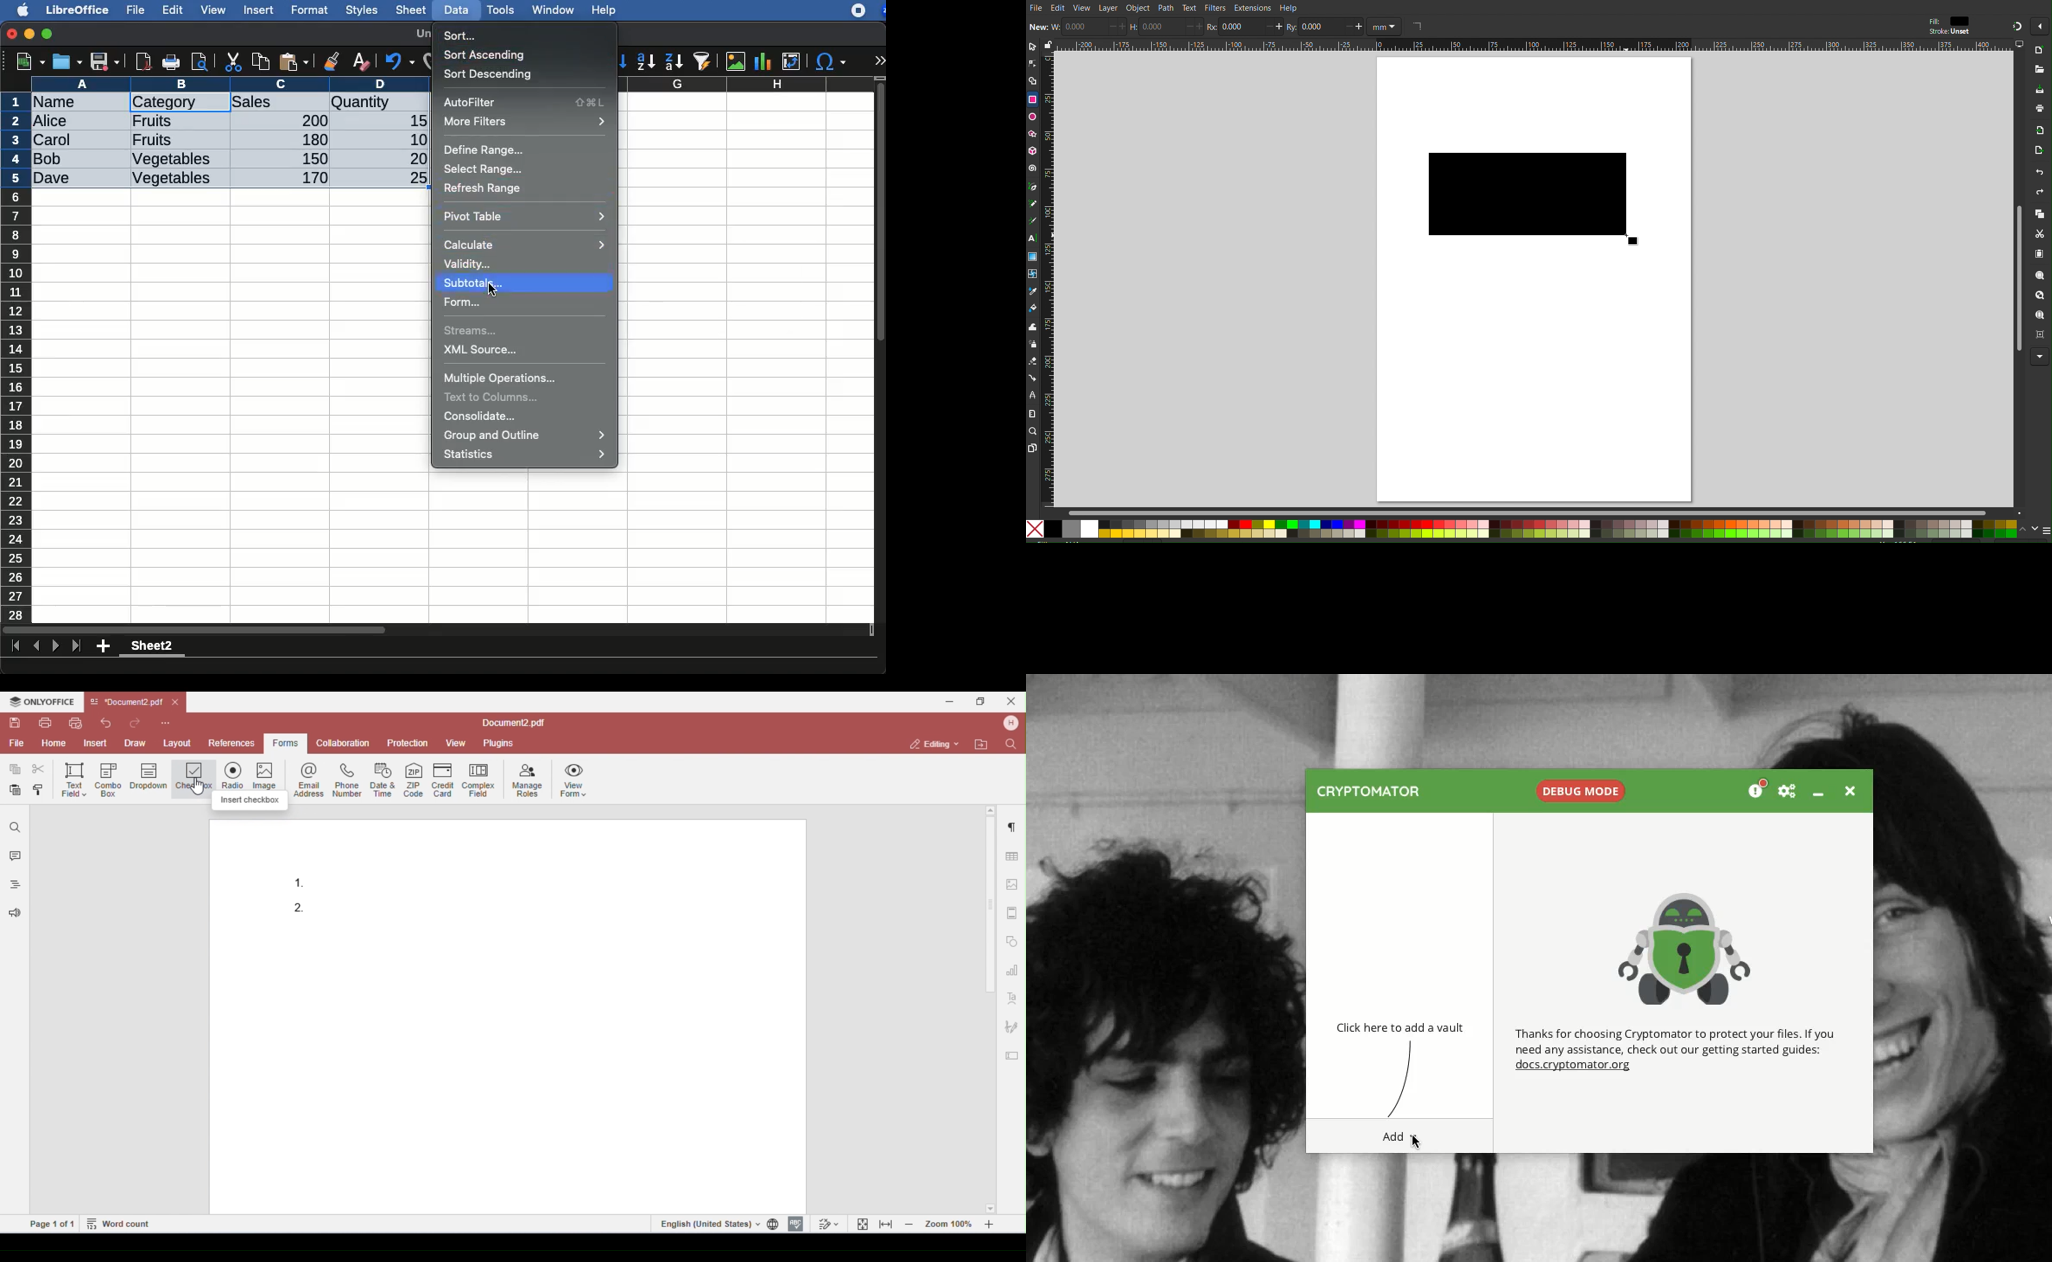 The height and width of the screenshot is (1288, 2072). What do you see at coordinates (2040, 215) in the screenshot?
I see `Copy` at bounding box center [2040, 215].